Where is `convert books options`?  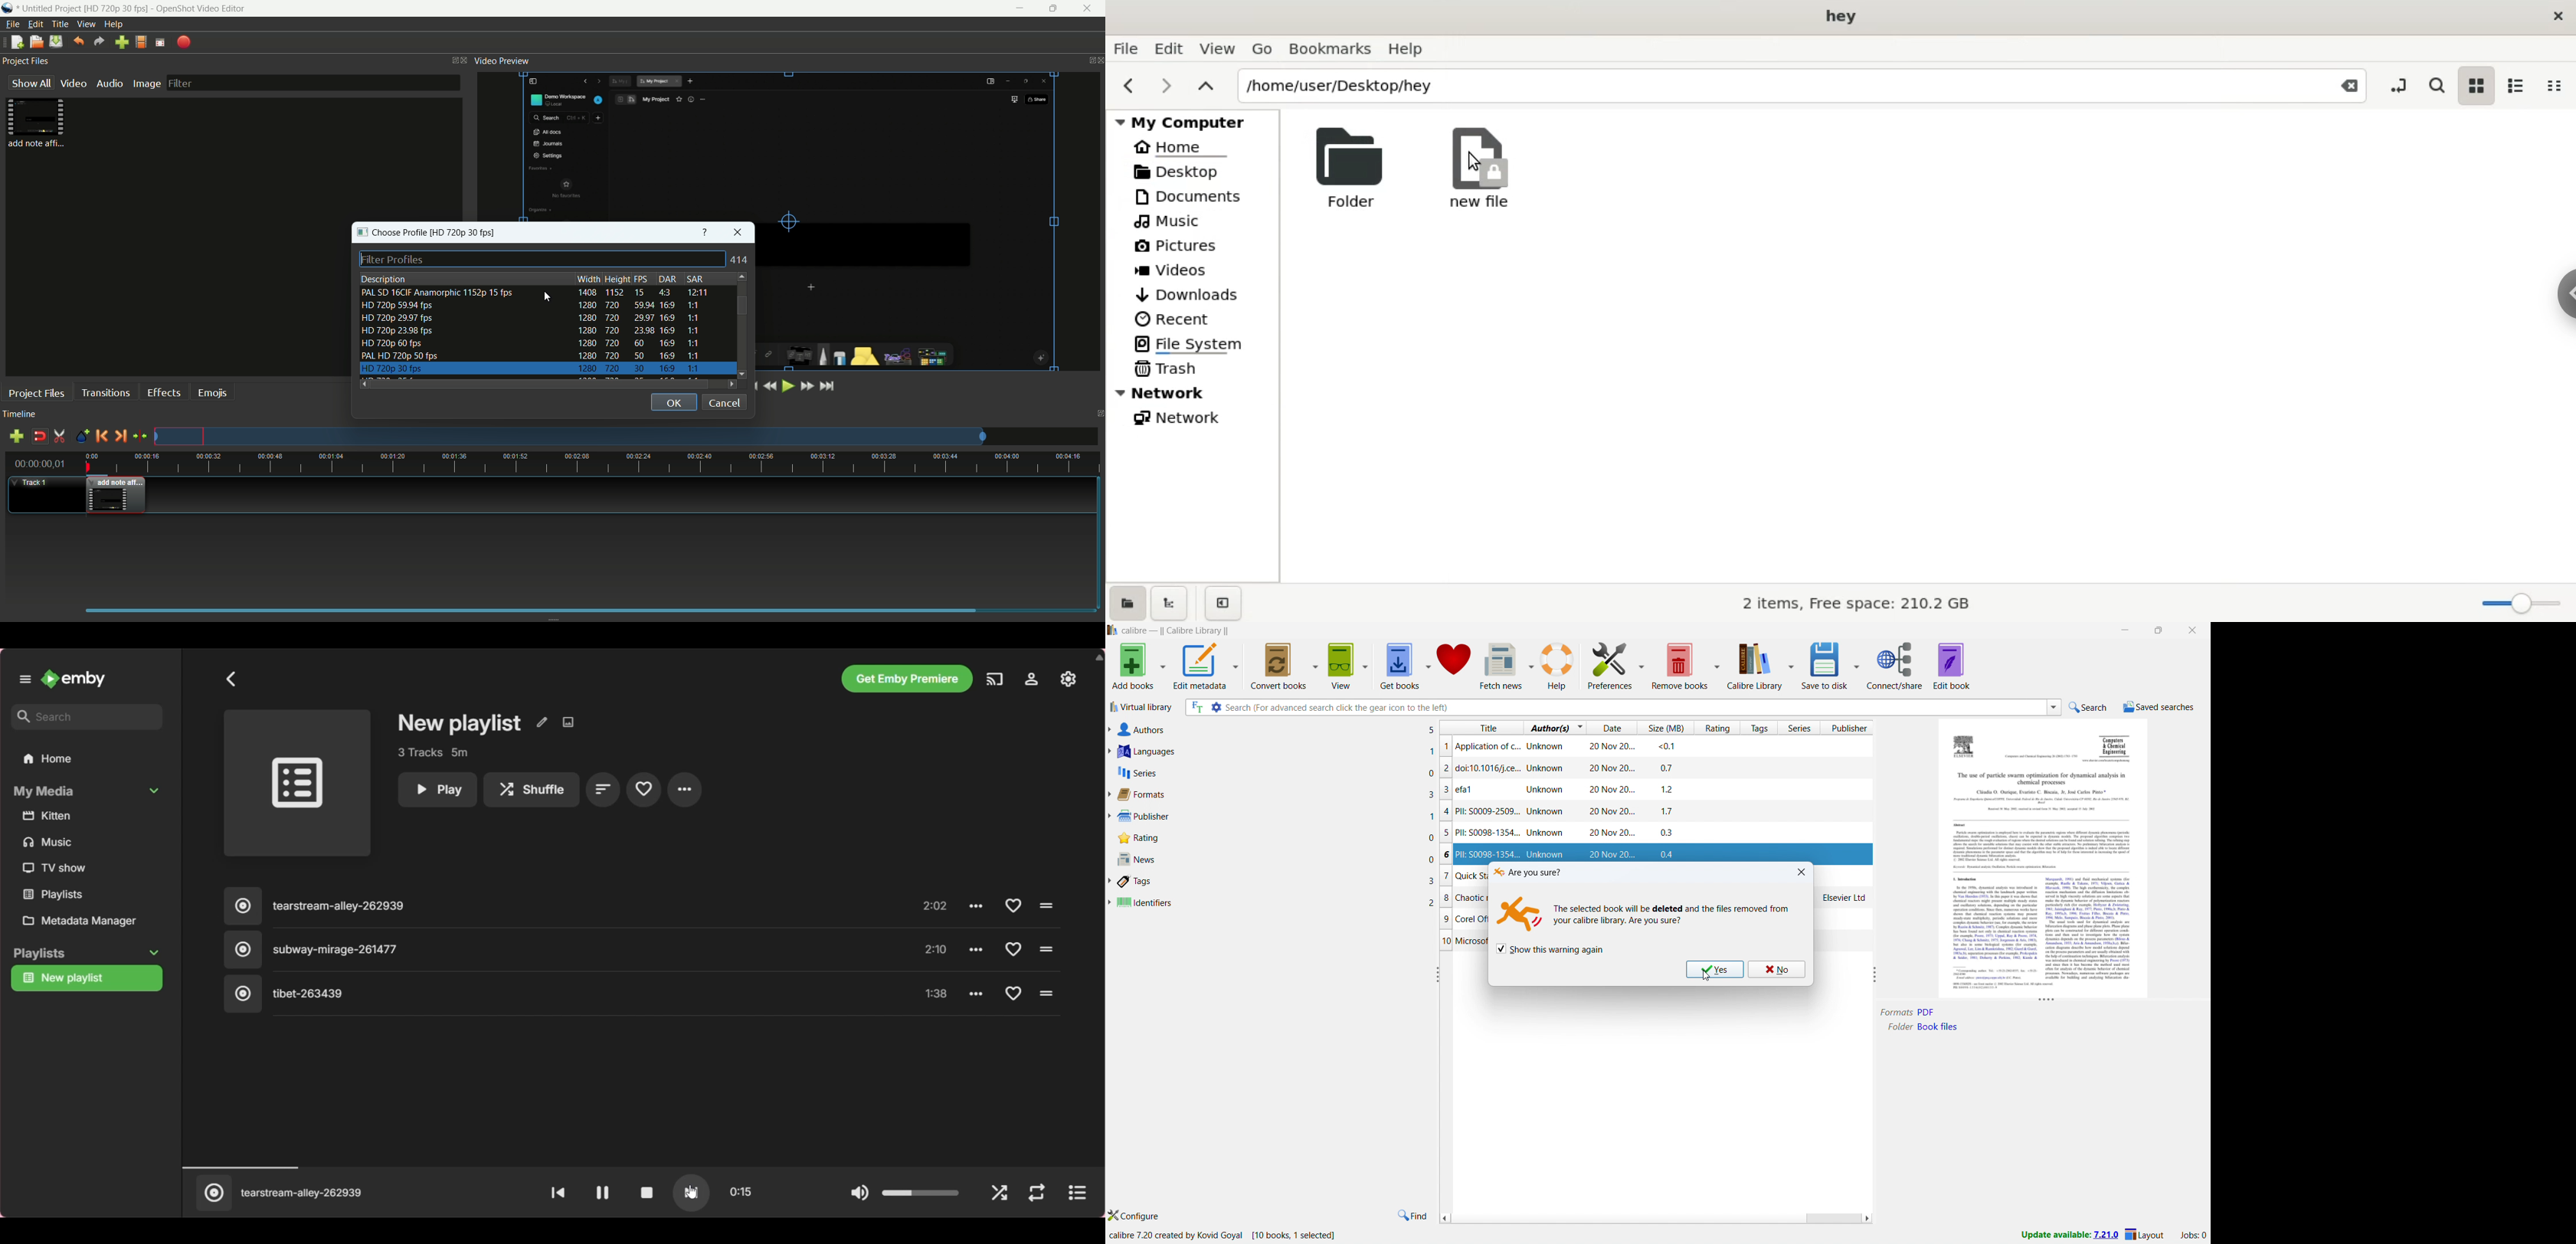
convert books options is located at coordinates (1317, 665).